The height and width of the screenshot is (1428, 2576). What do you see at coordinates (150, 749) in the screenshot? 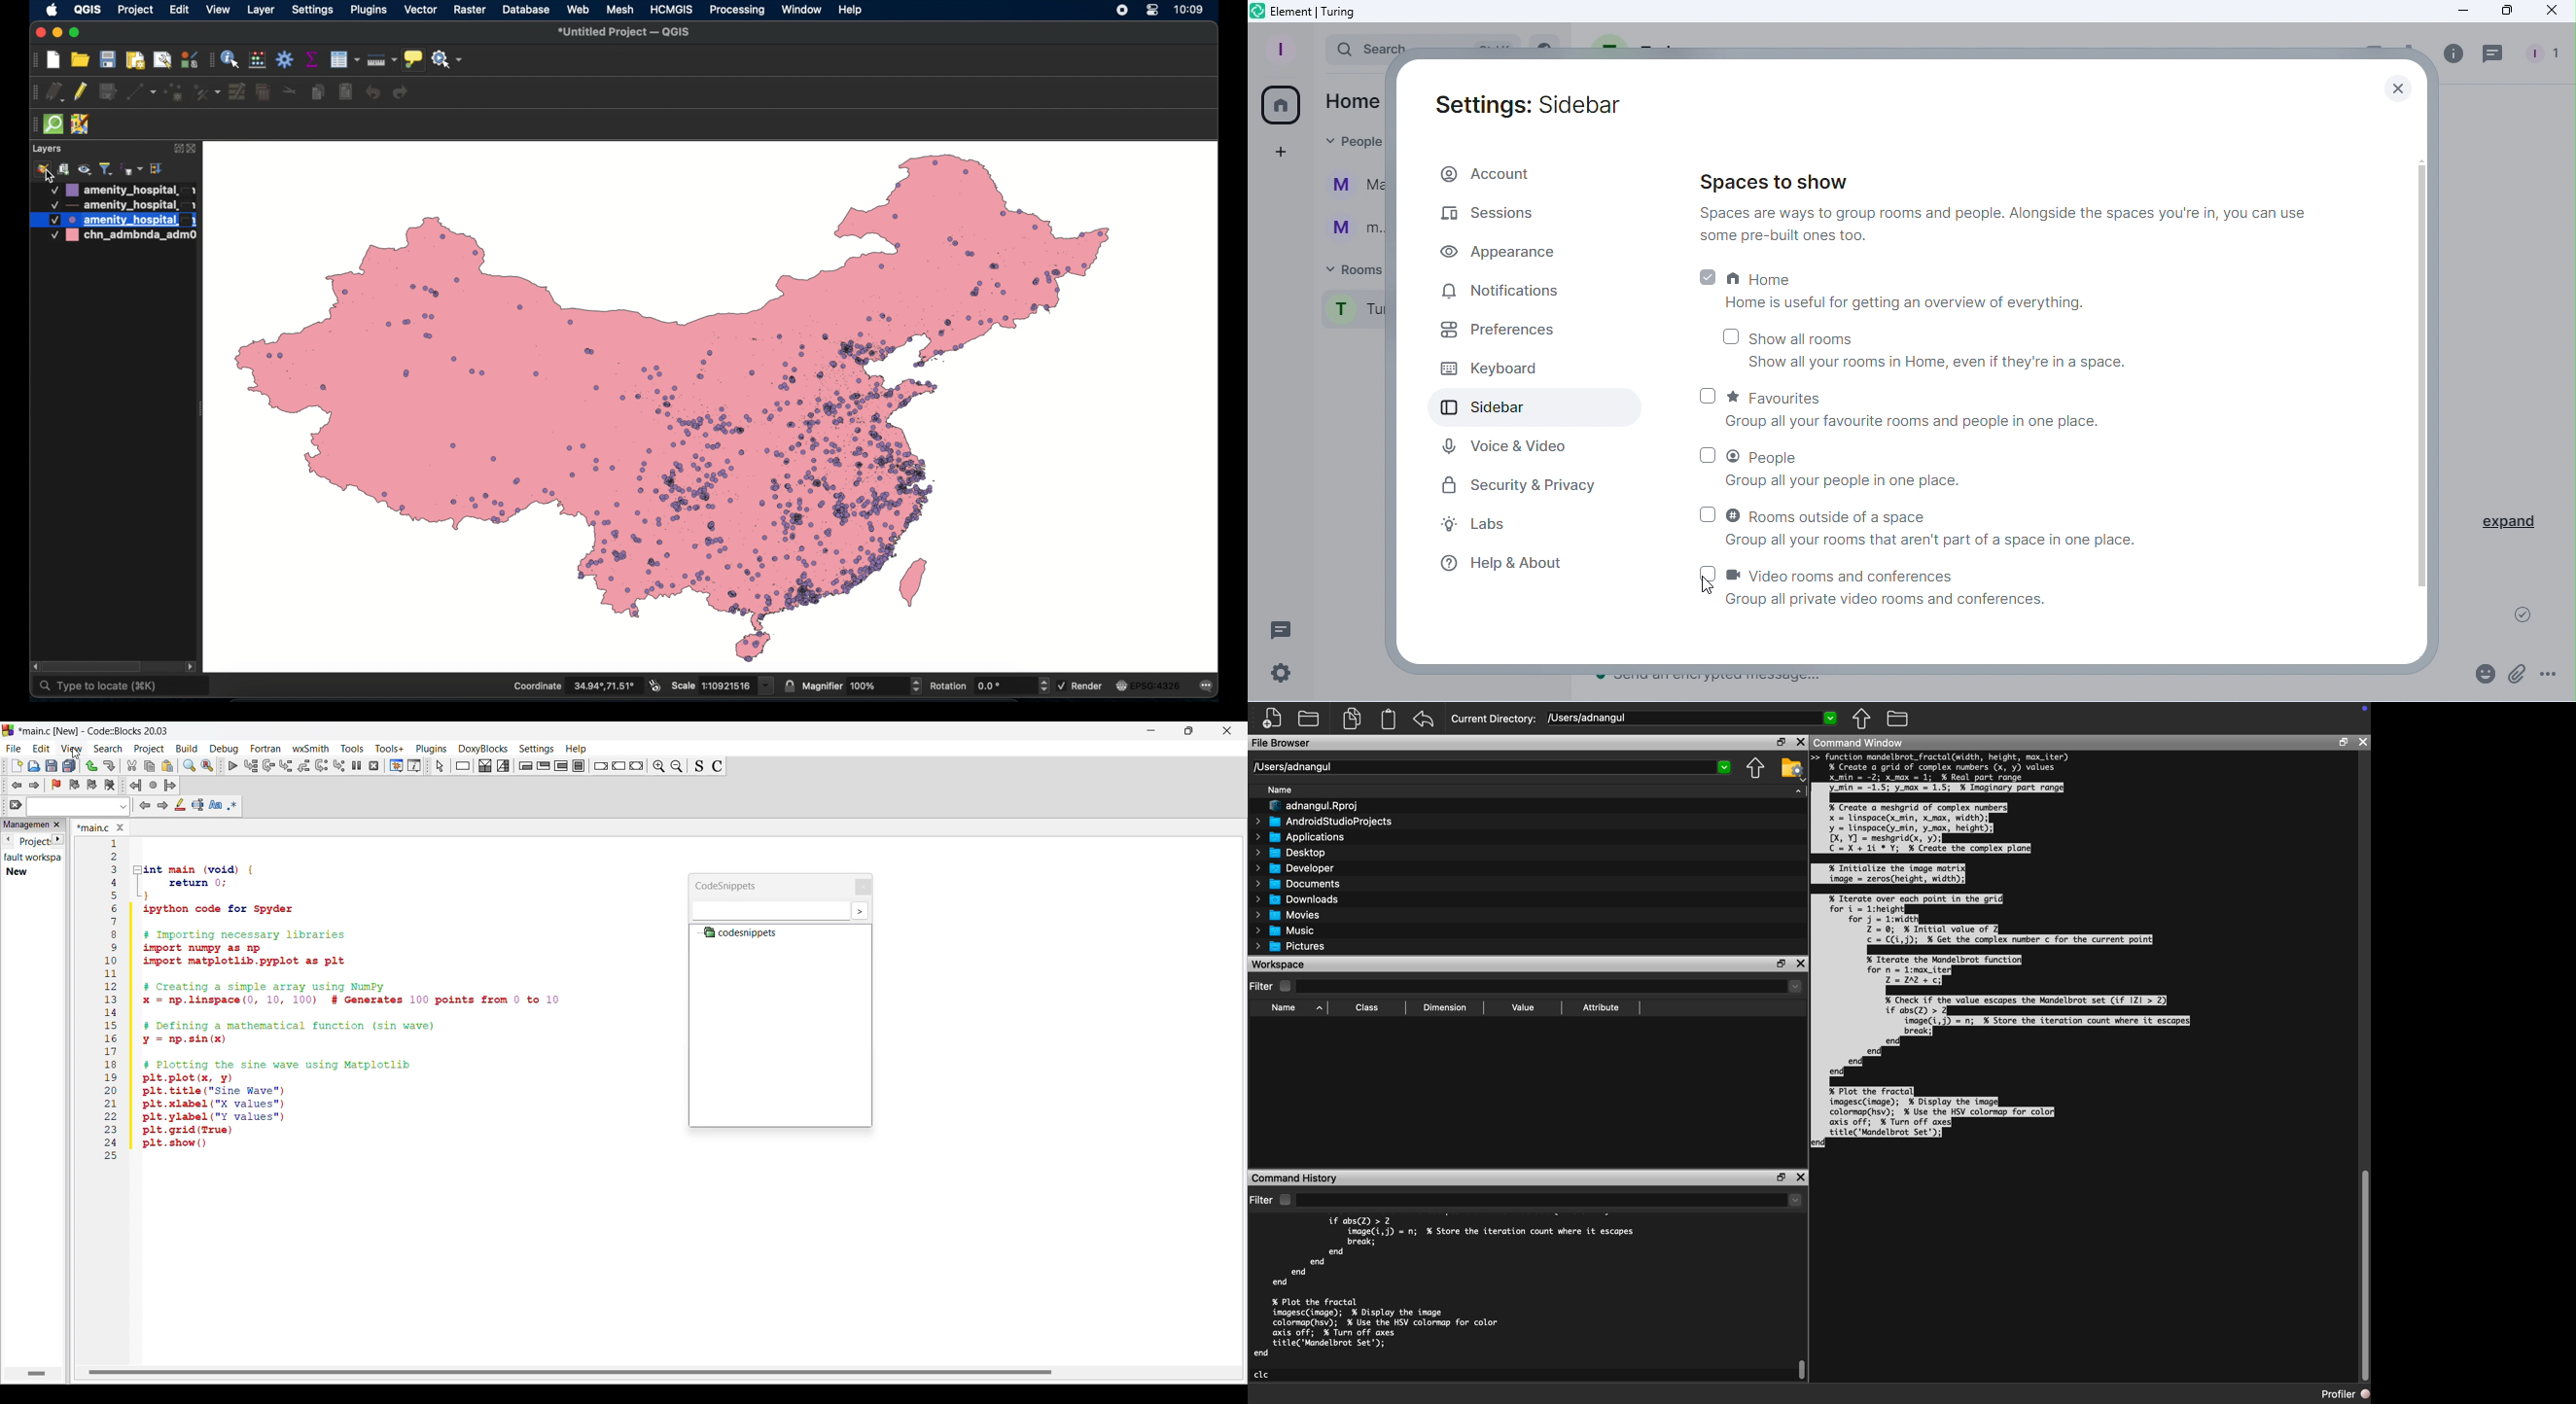
I see `Project menu` at bounding box center [150, 749].